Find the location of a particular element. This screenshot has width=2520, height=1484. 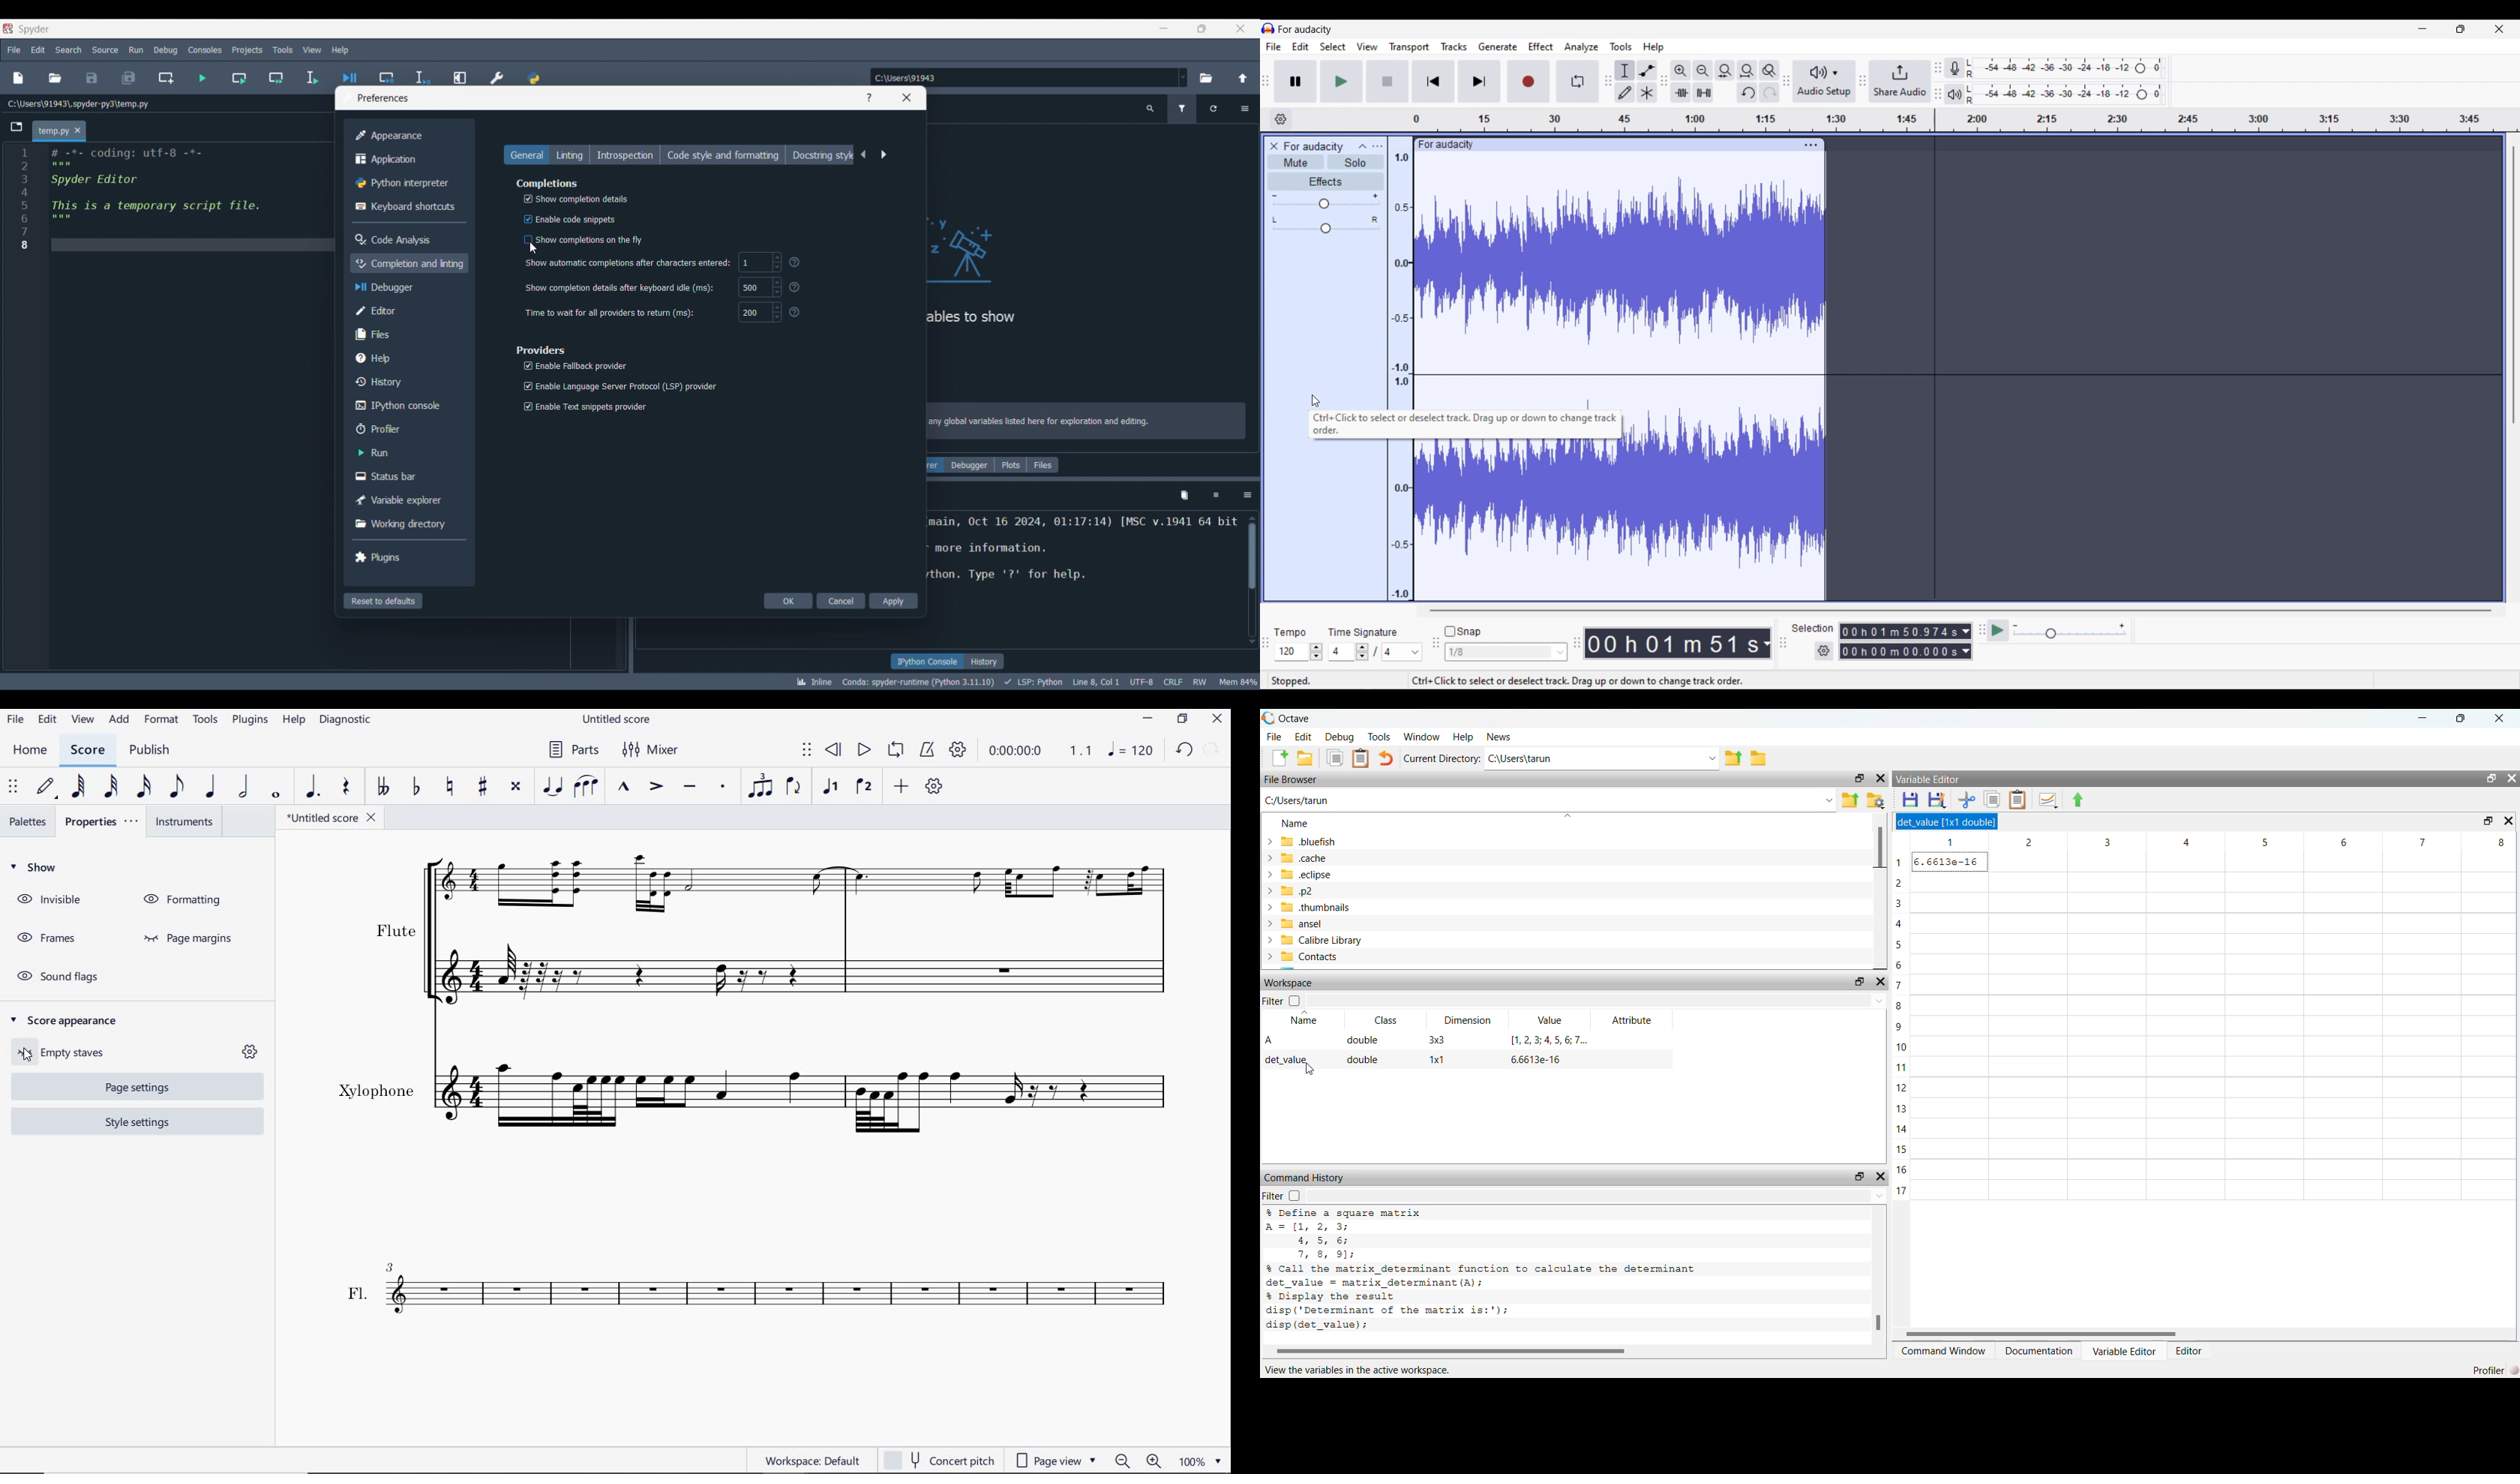

class is located at coordinates (1389, 1022).